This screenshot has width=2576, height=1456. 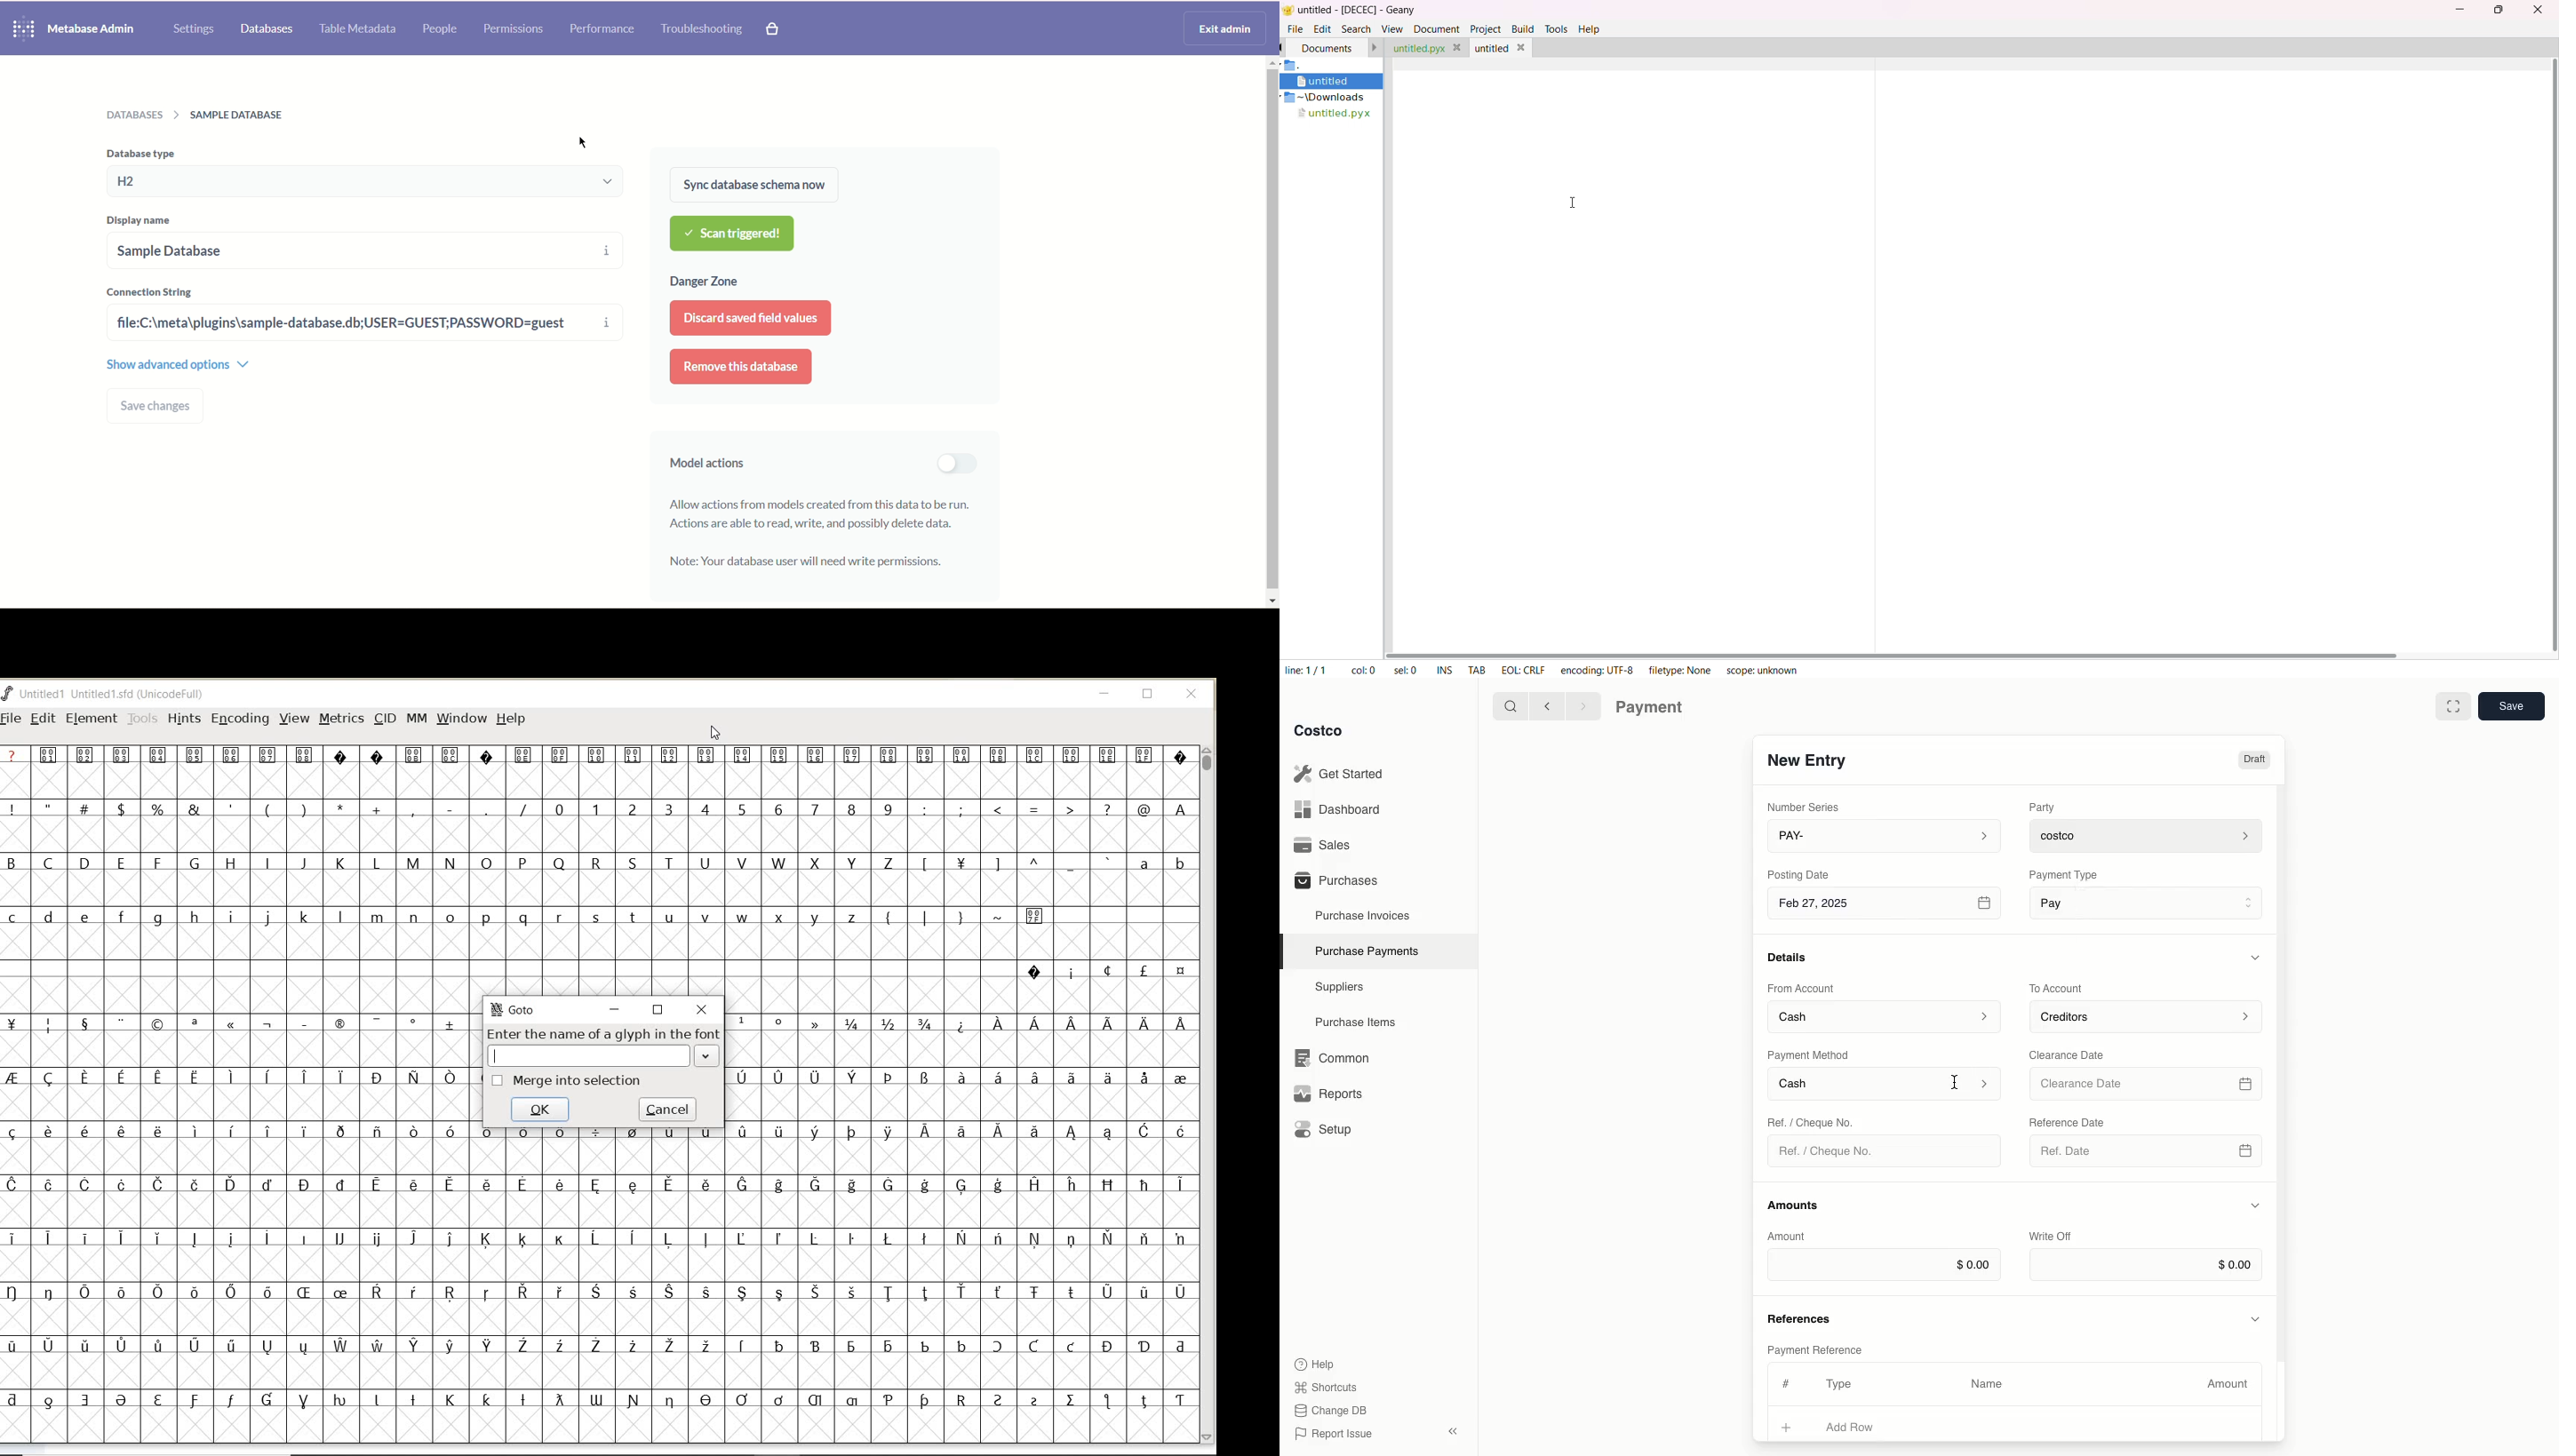 I want to click on Hide, so click(x=2258, y=957).